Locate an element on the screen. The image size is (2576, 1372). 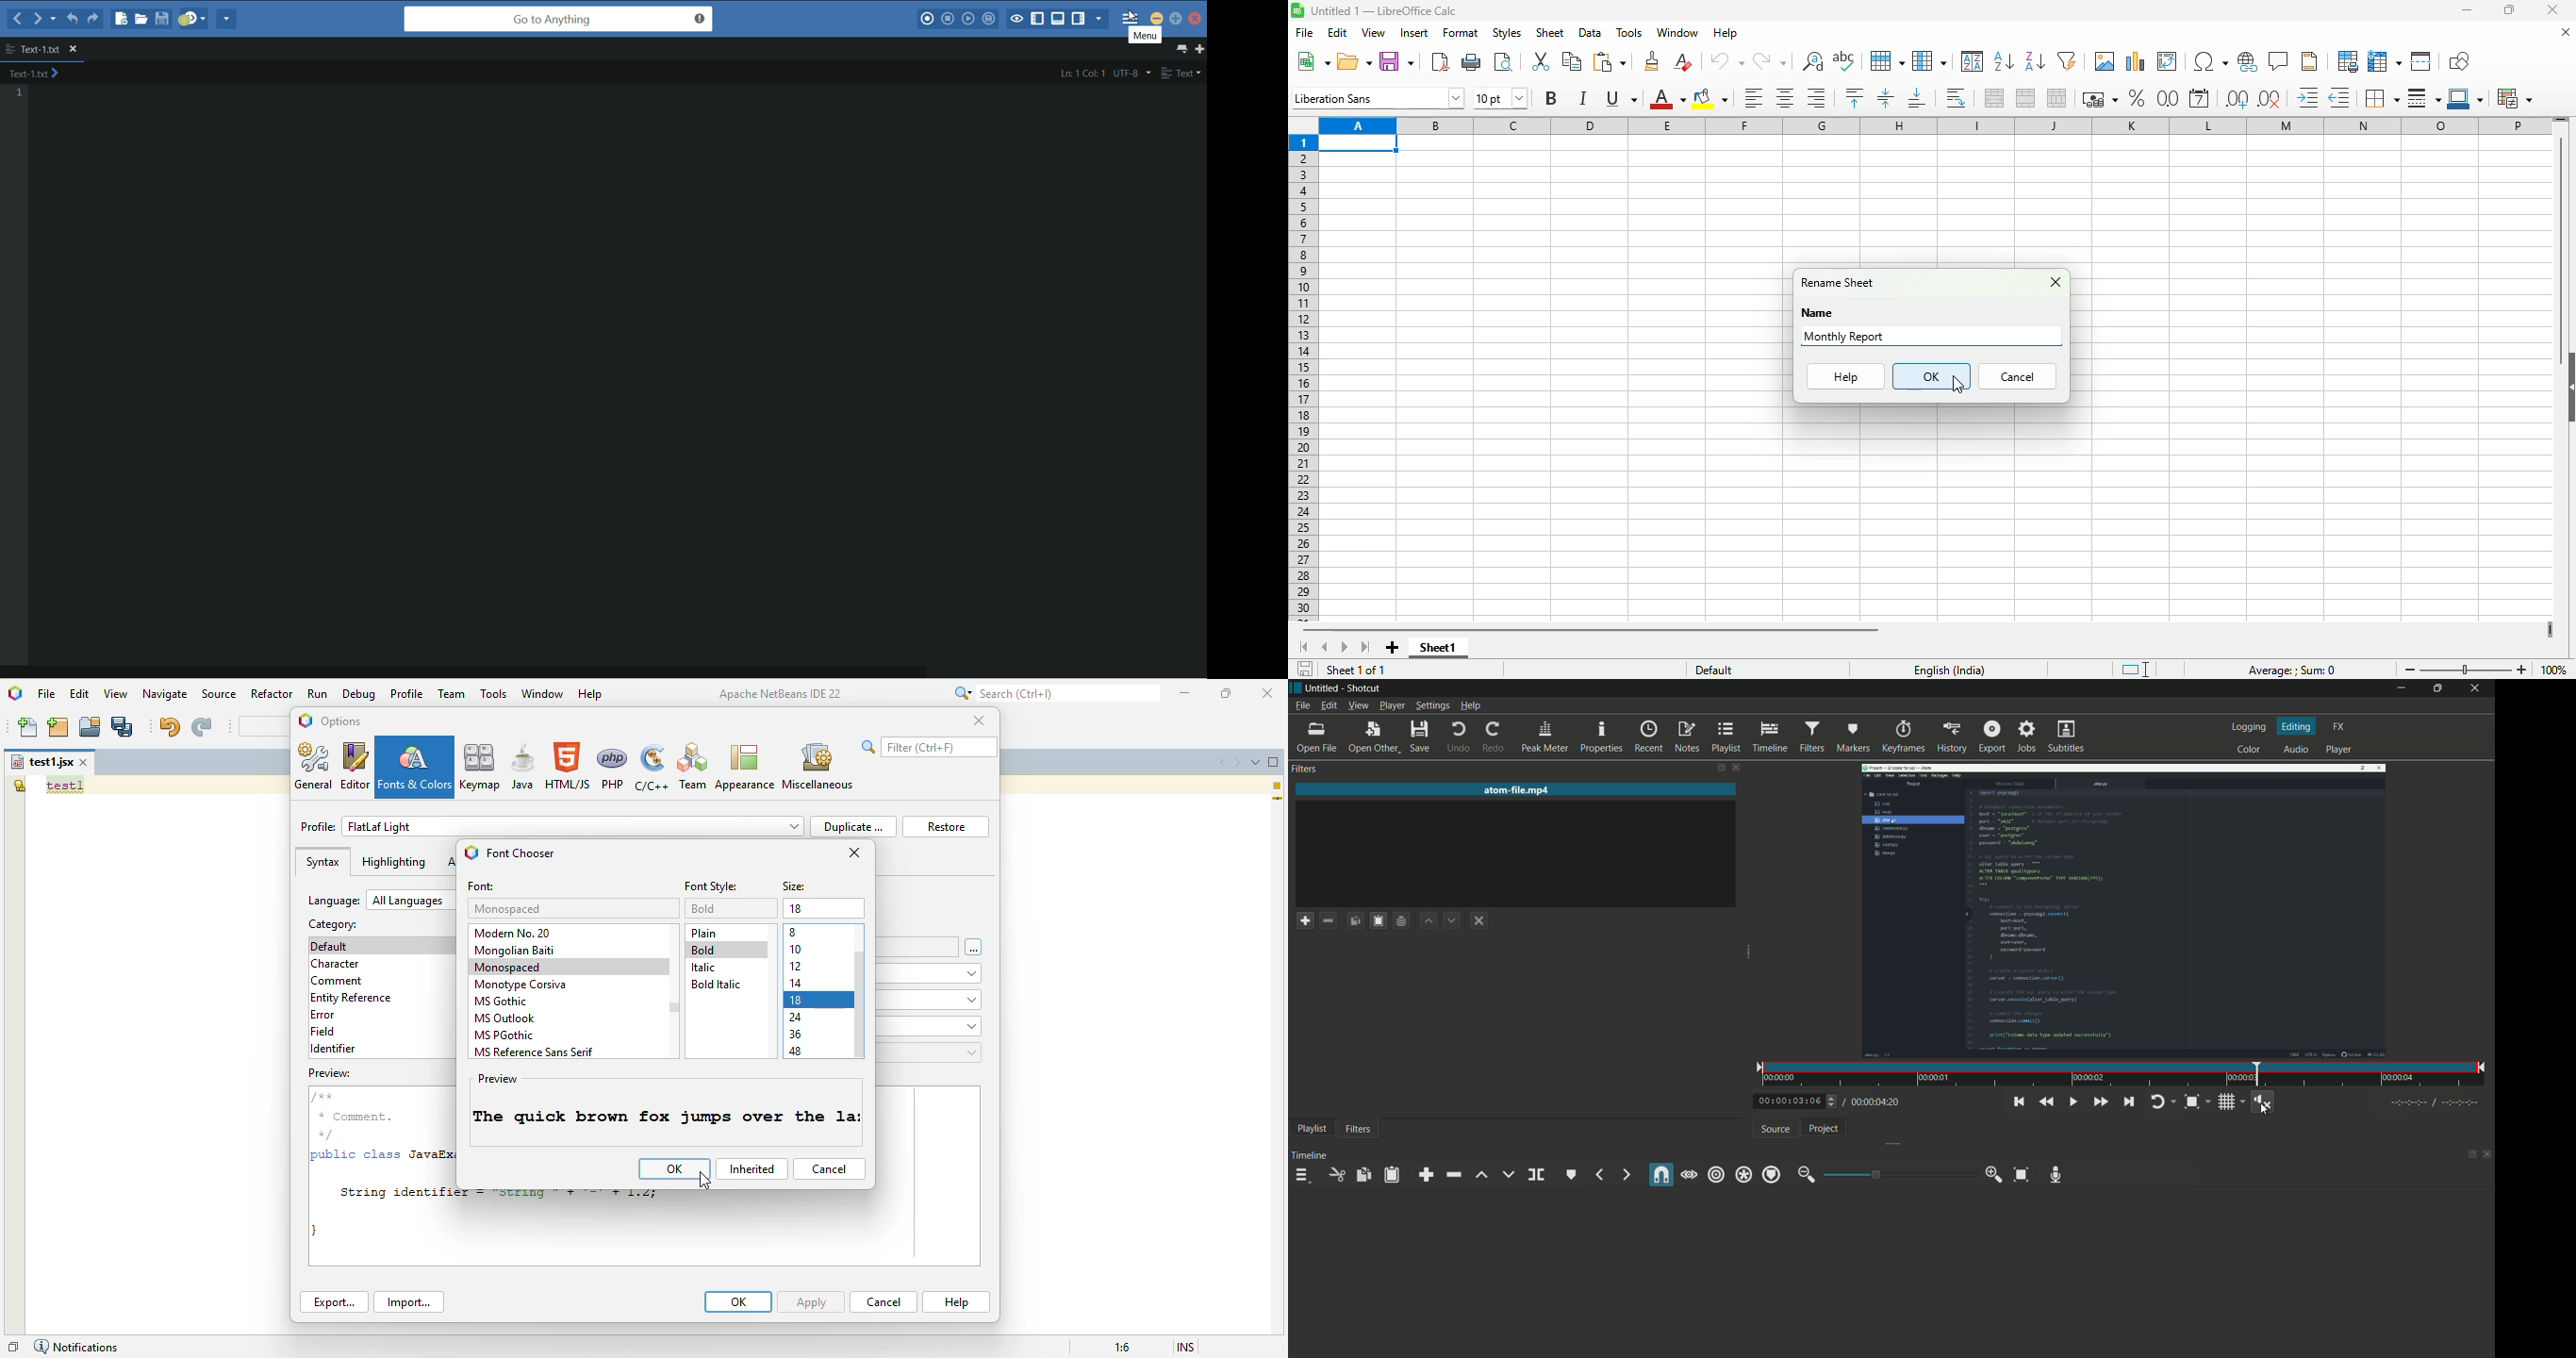
close file is located at coordinates (73, 50).